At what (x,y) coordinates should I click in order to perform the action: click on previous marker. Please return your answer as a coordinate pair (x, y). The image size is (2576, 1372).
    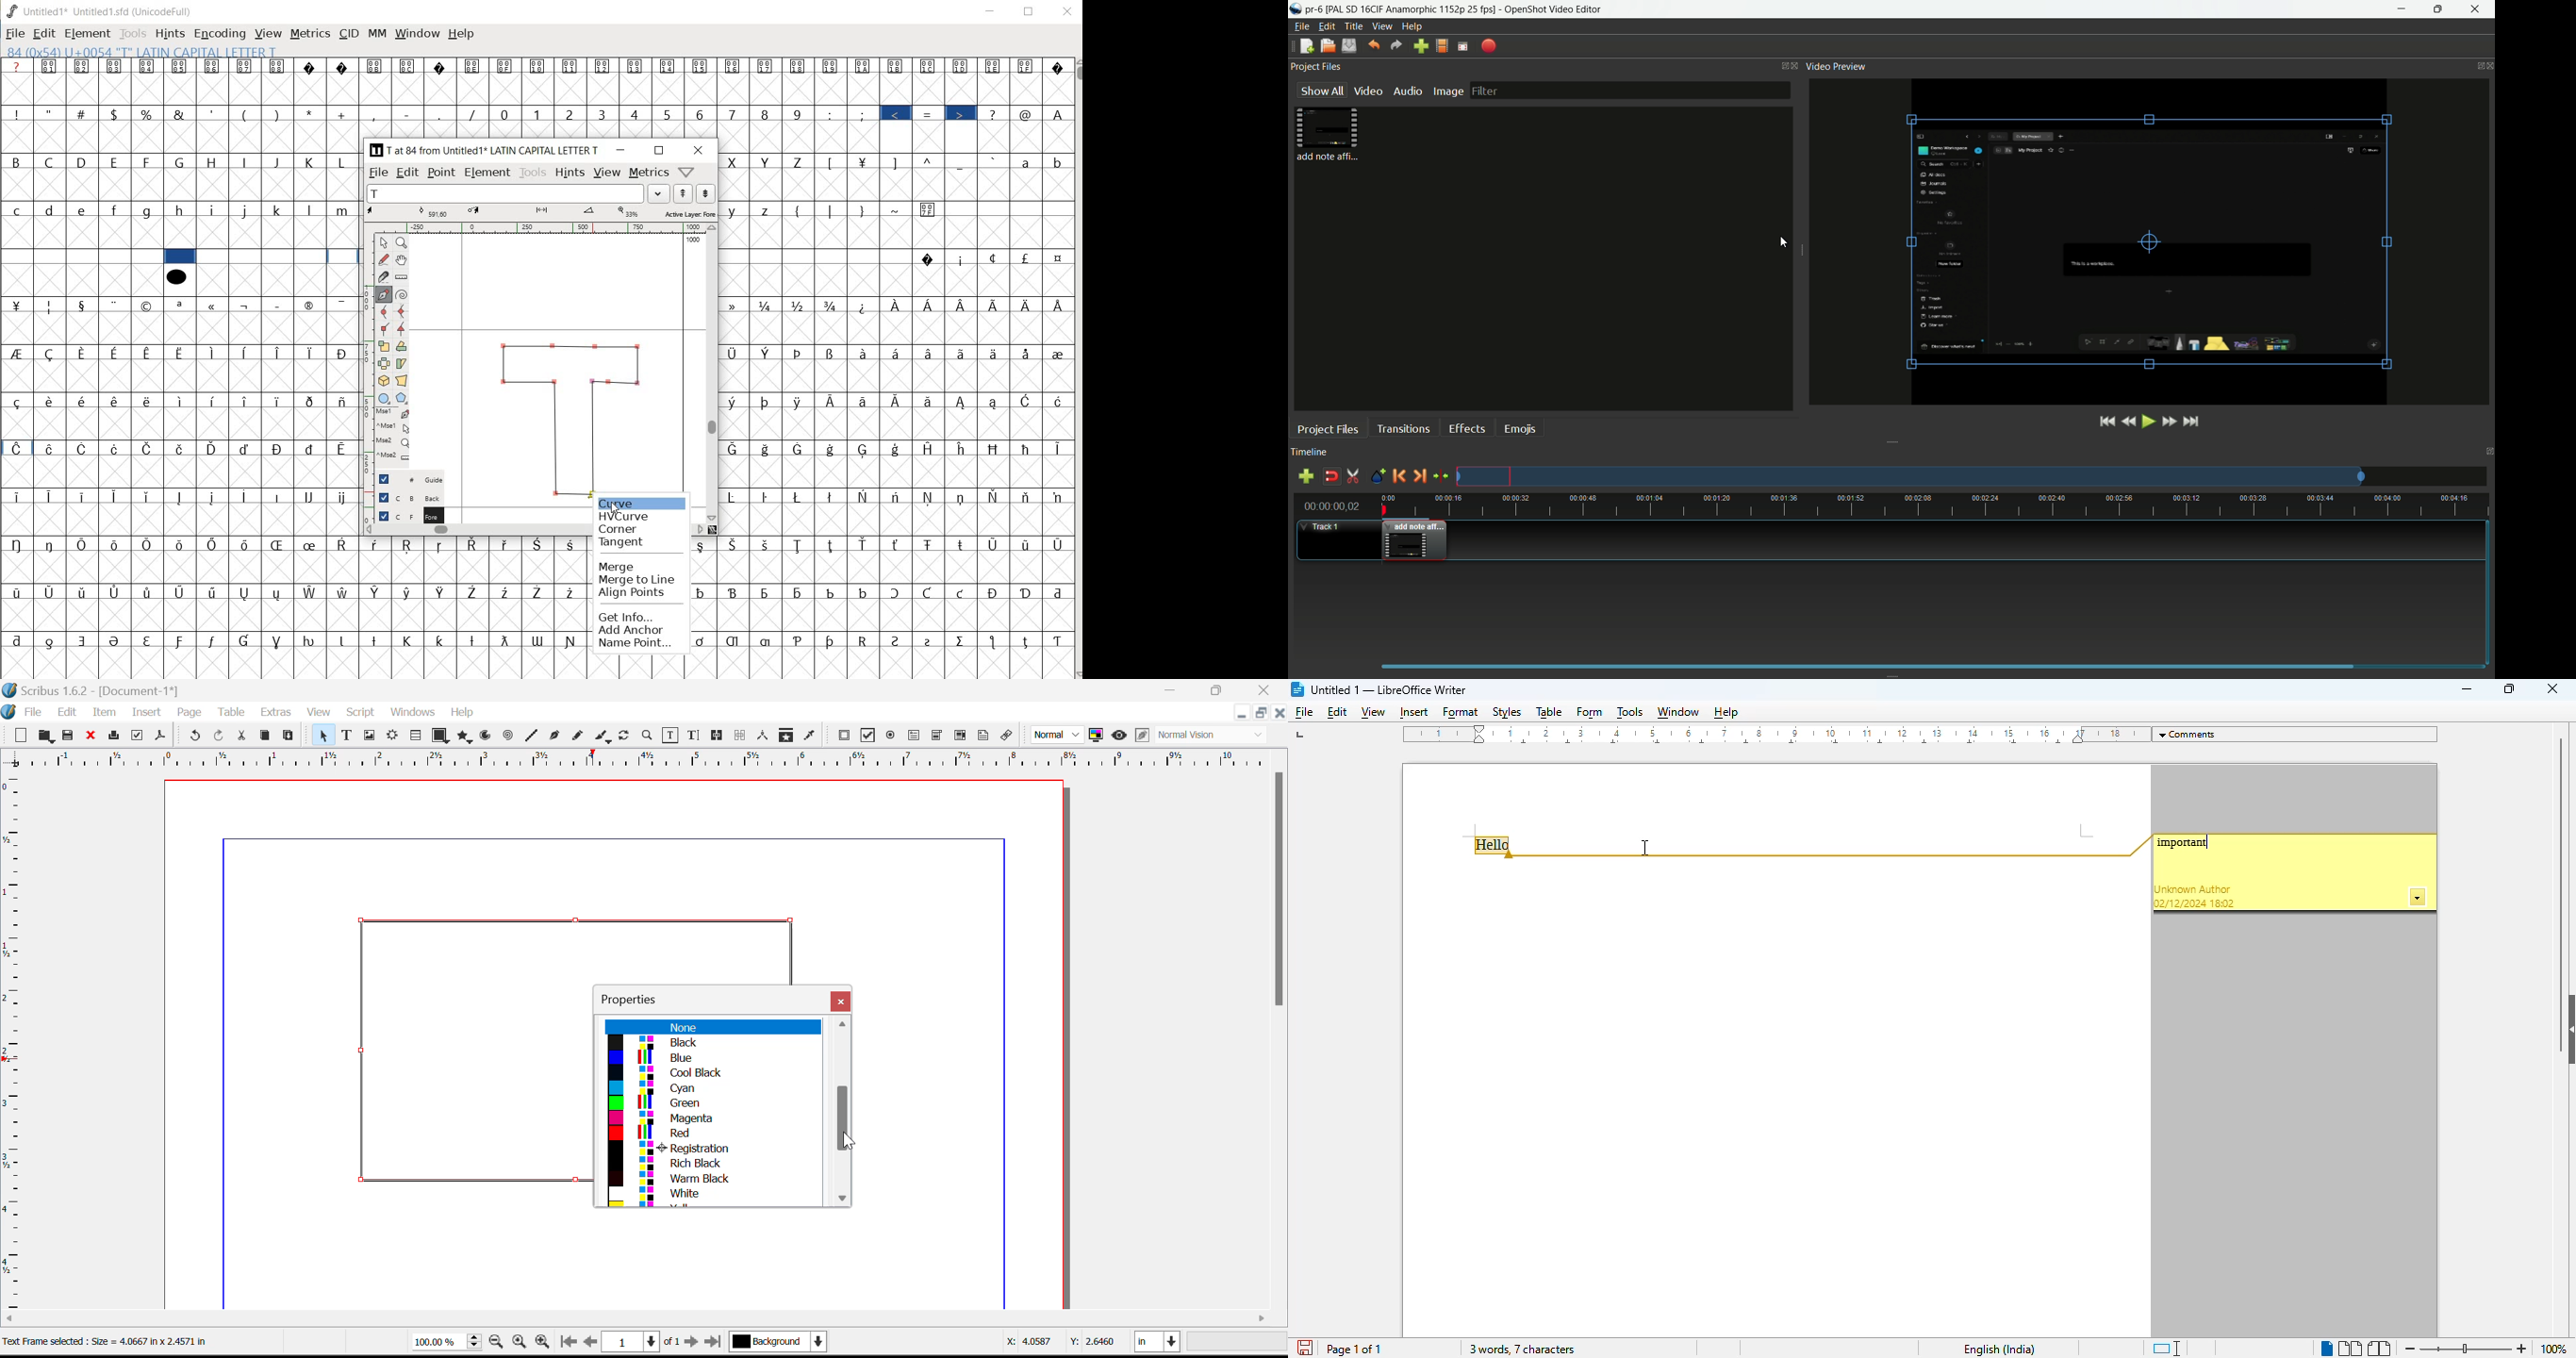
    Looking at the image, I should click on (1397, 477).